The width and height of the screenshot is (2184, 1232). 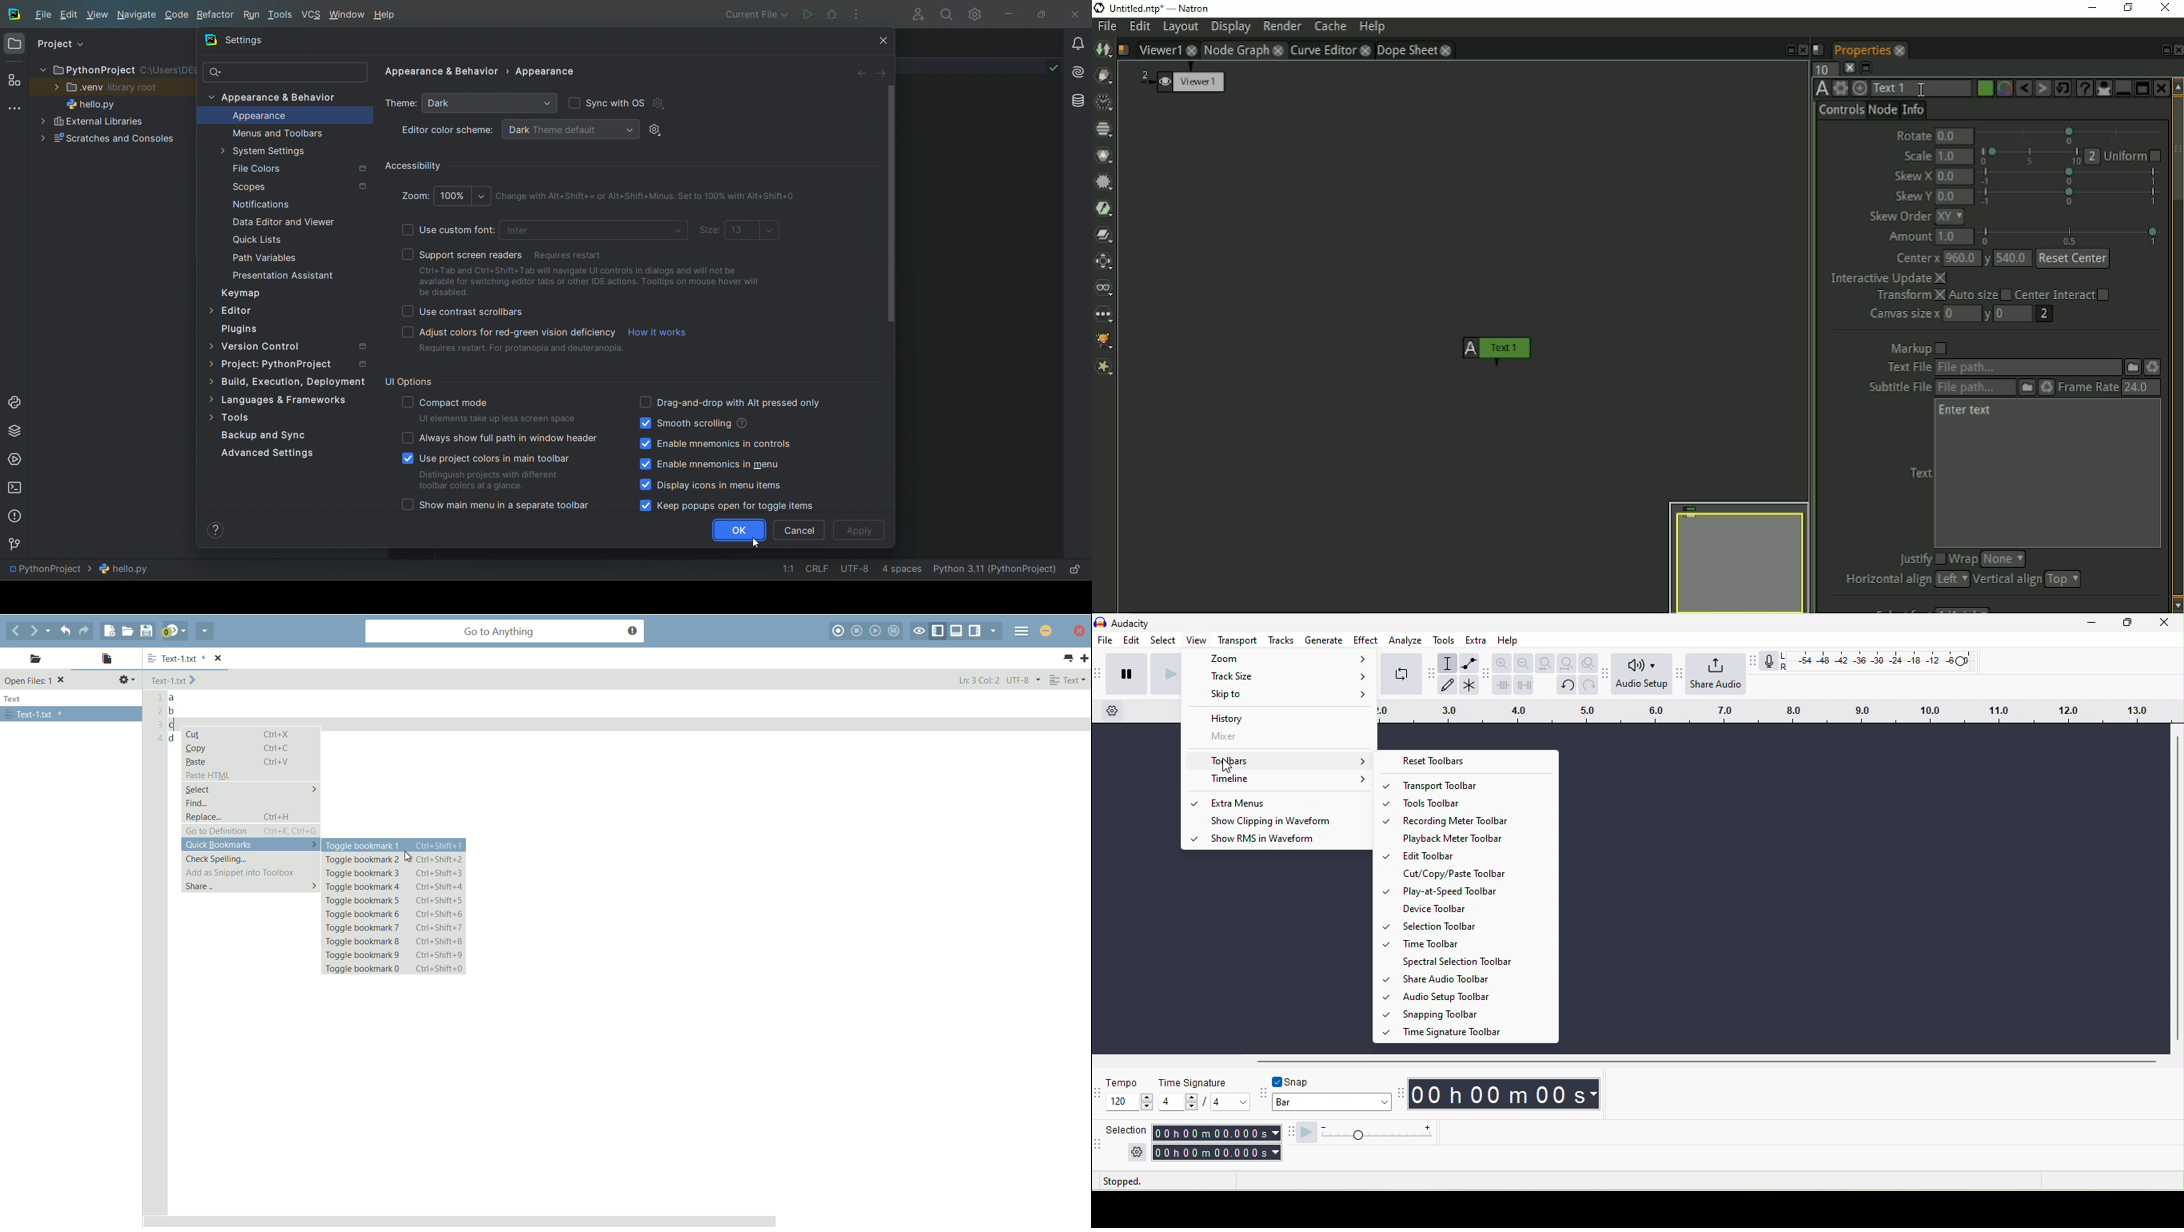 I want to click on ai assistant, so click(x=1077, y=71).